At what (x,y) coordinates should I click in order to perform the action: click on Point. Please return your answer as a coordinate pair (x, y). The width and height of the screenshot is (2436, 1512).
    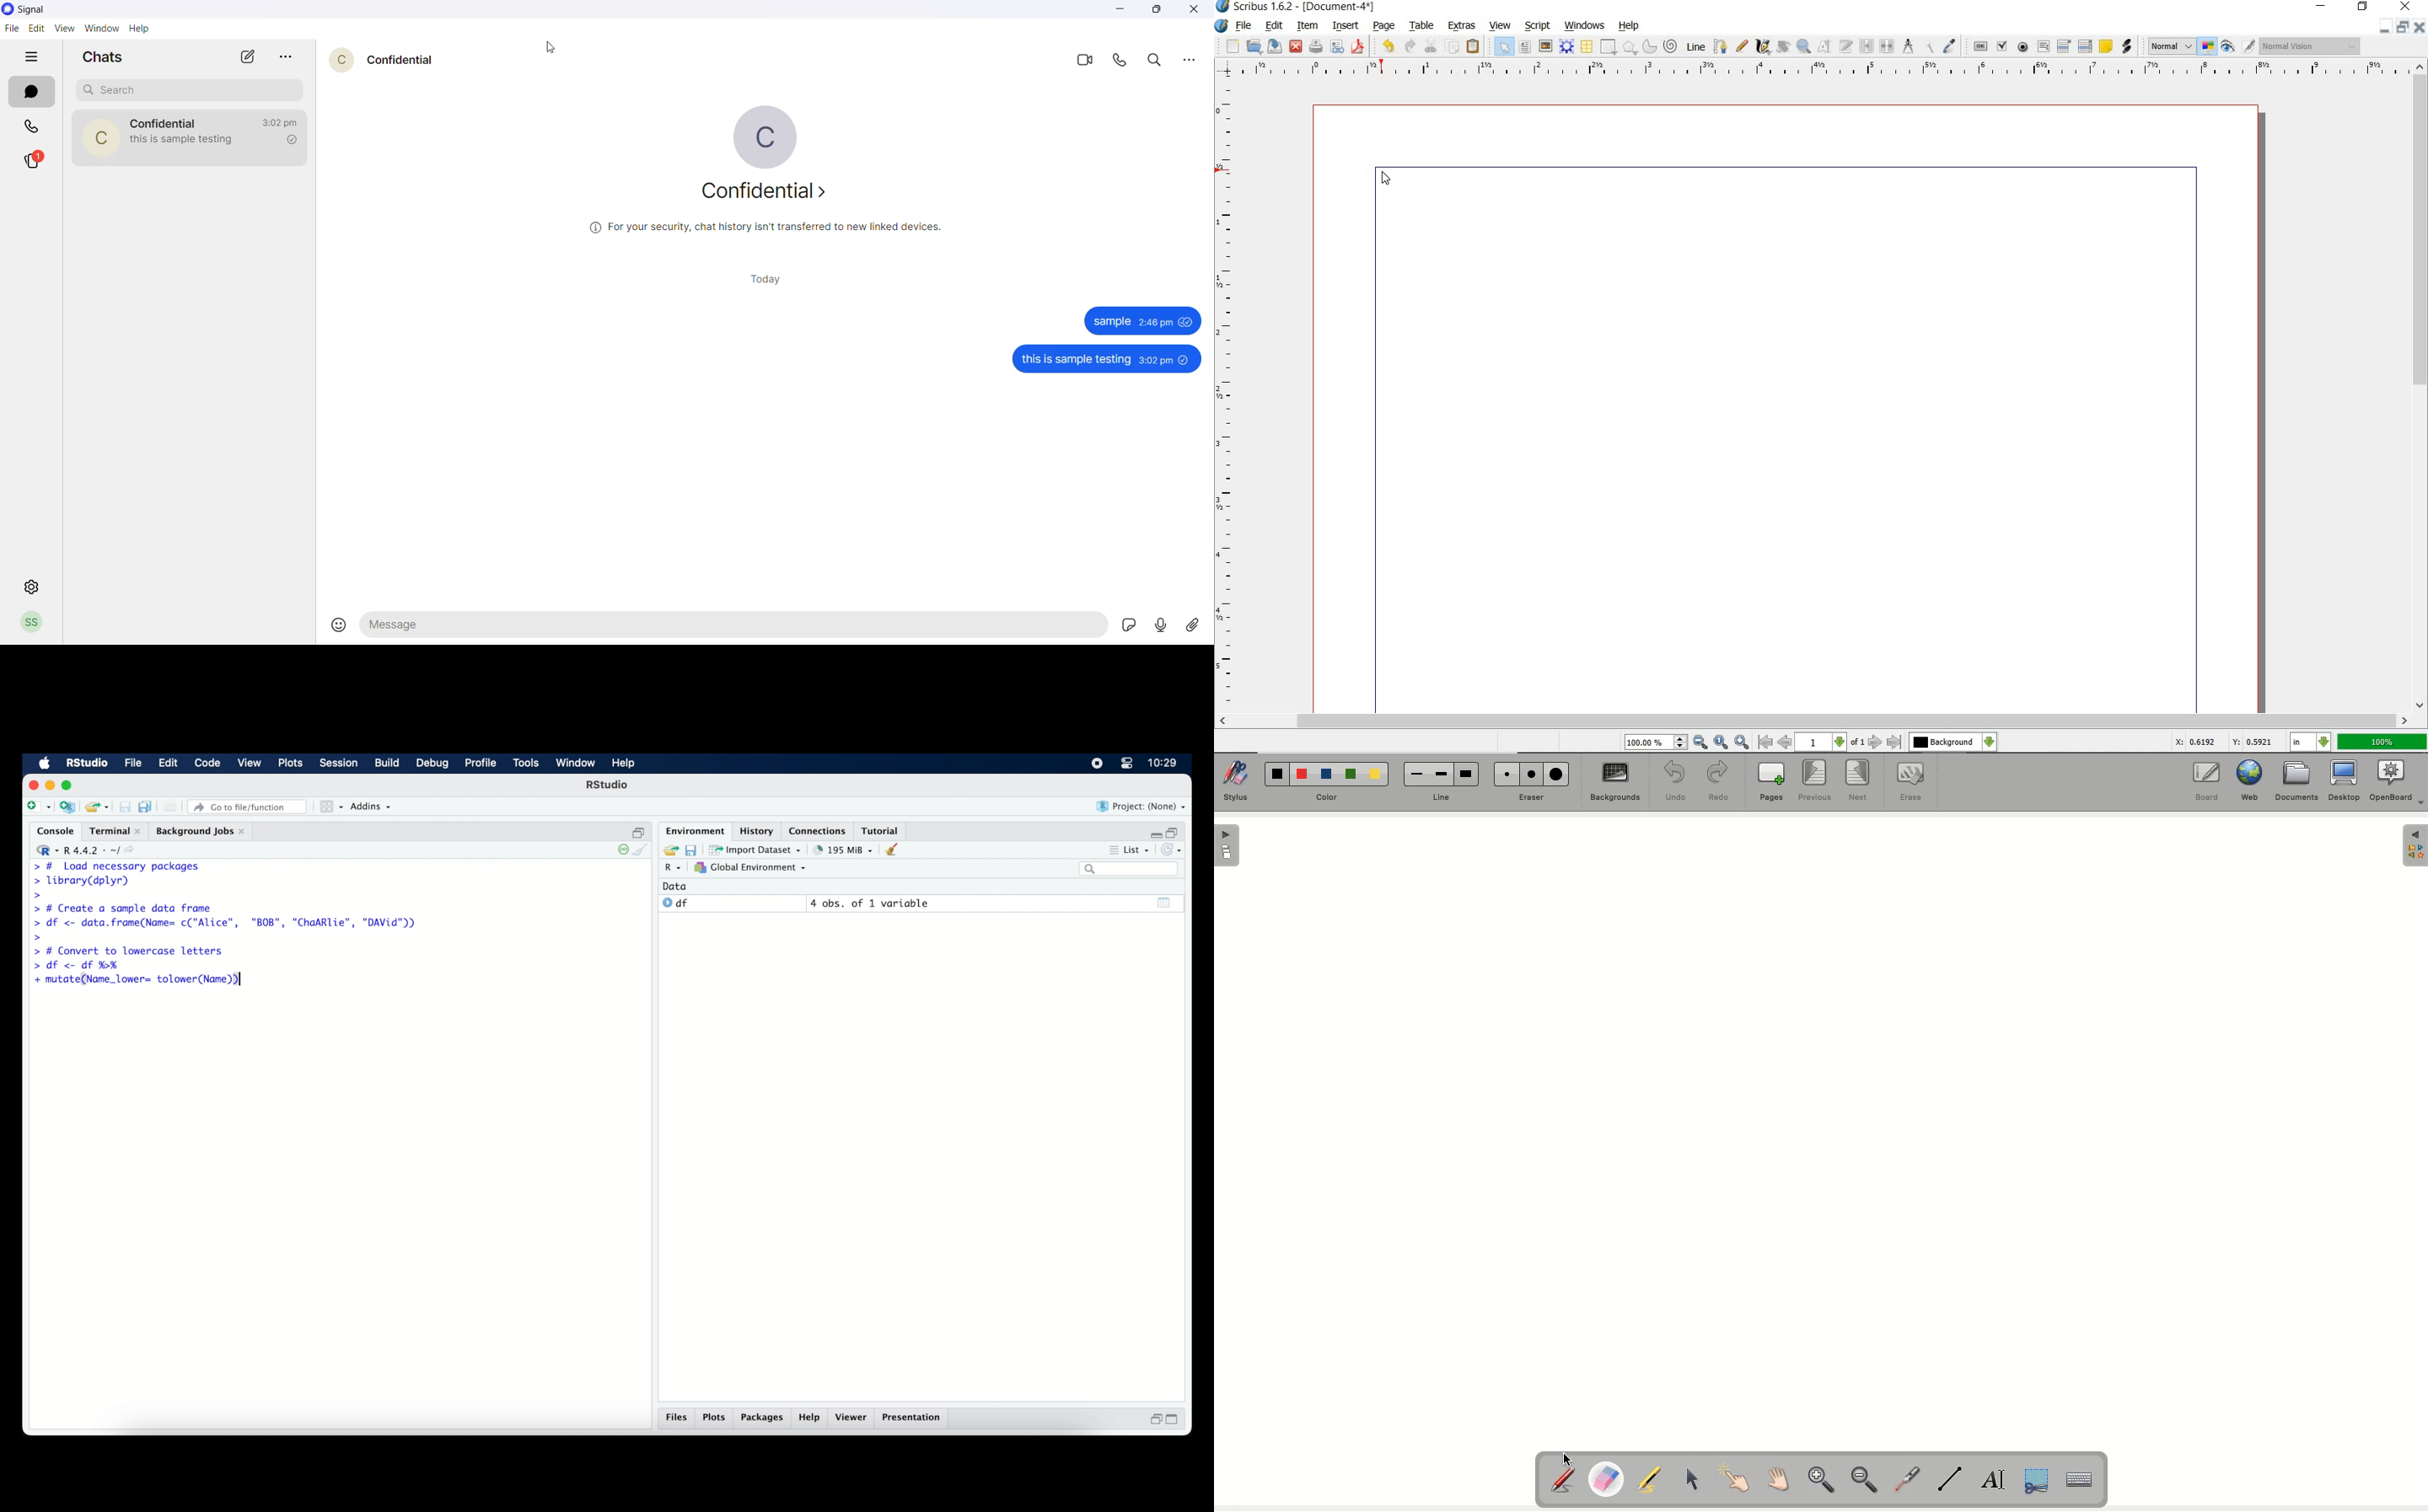
    Looking at the image, I should click on (1733, 1477).